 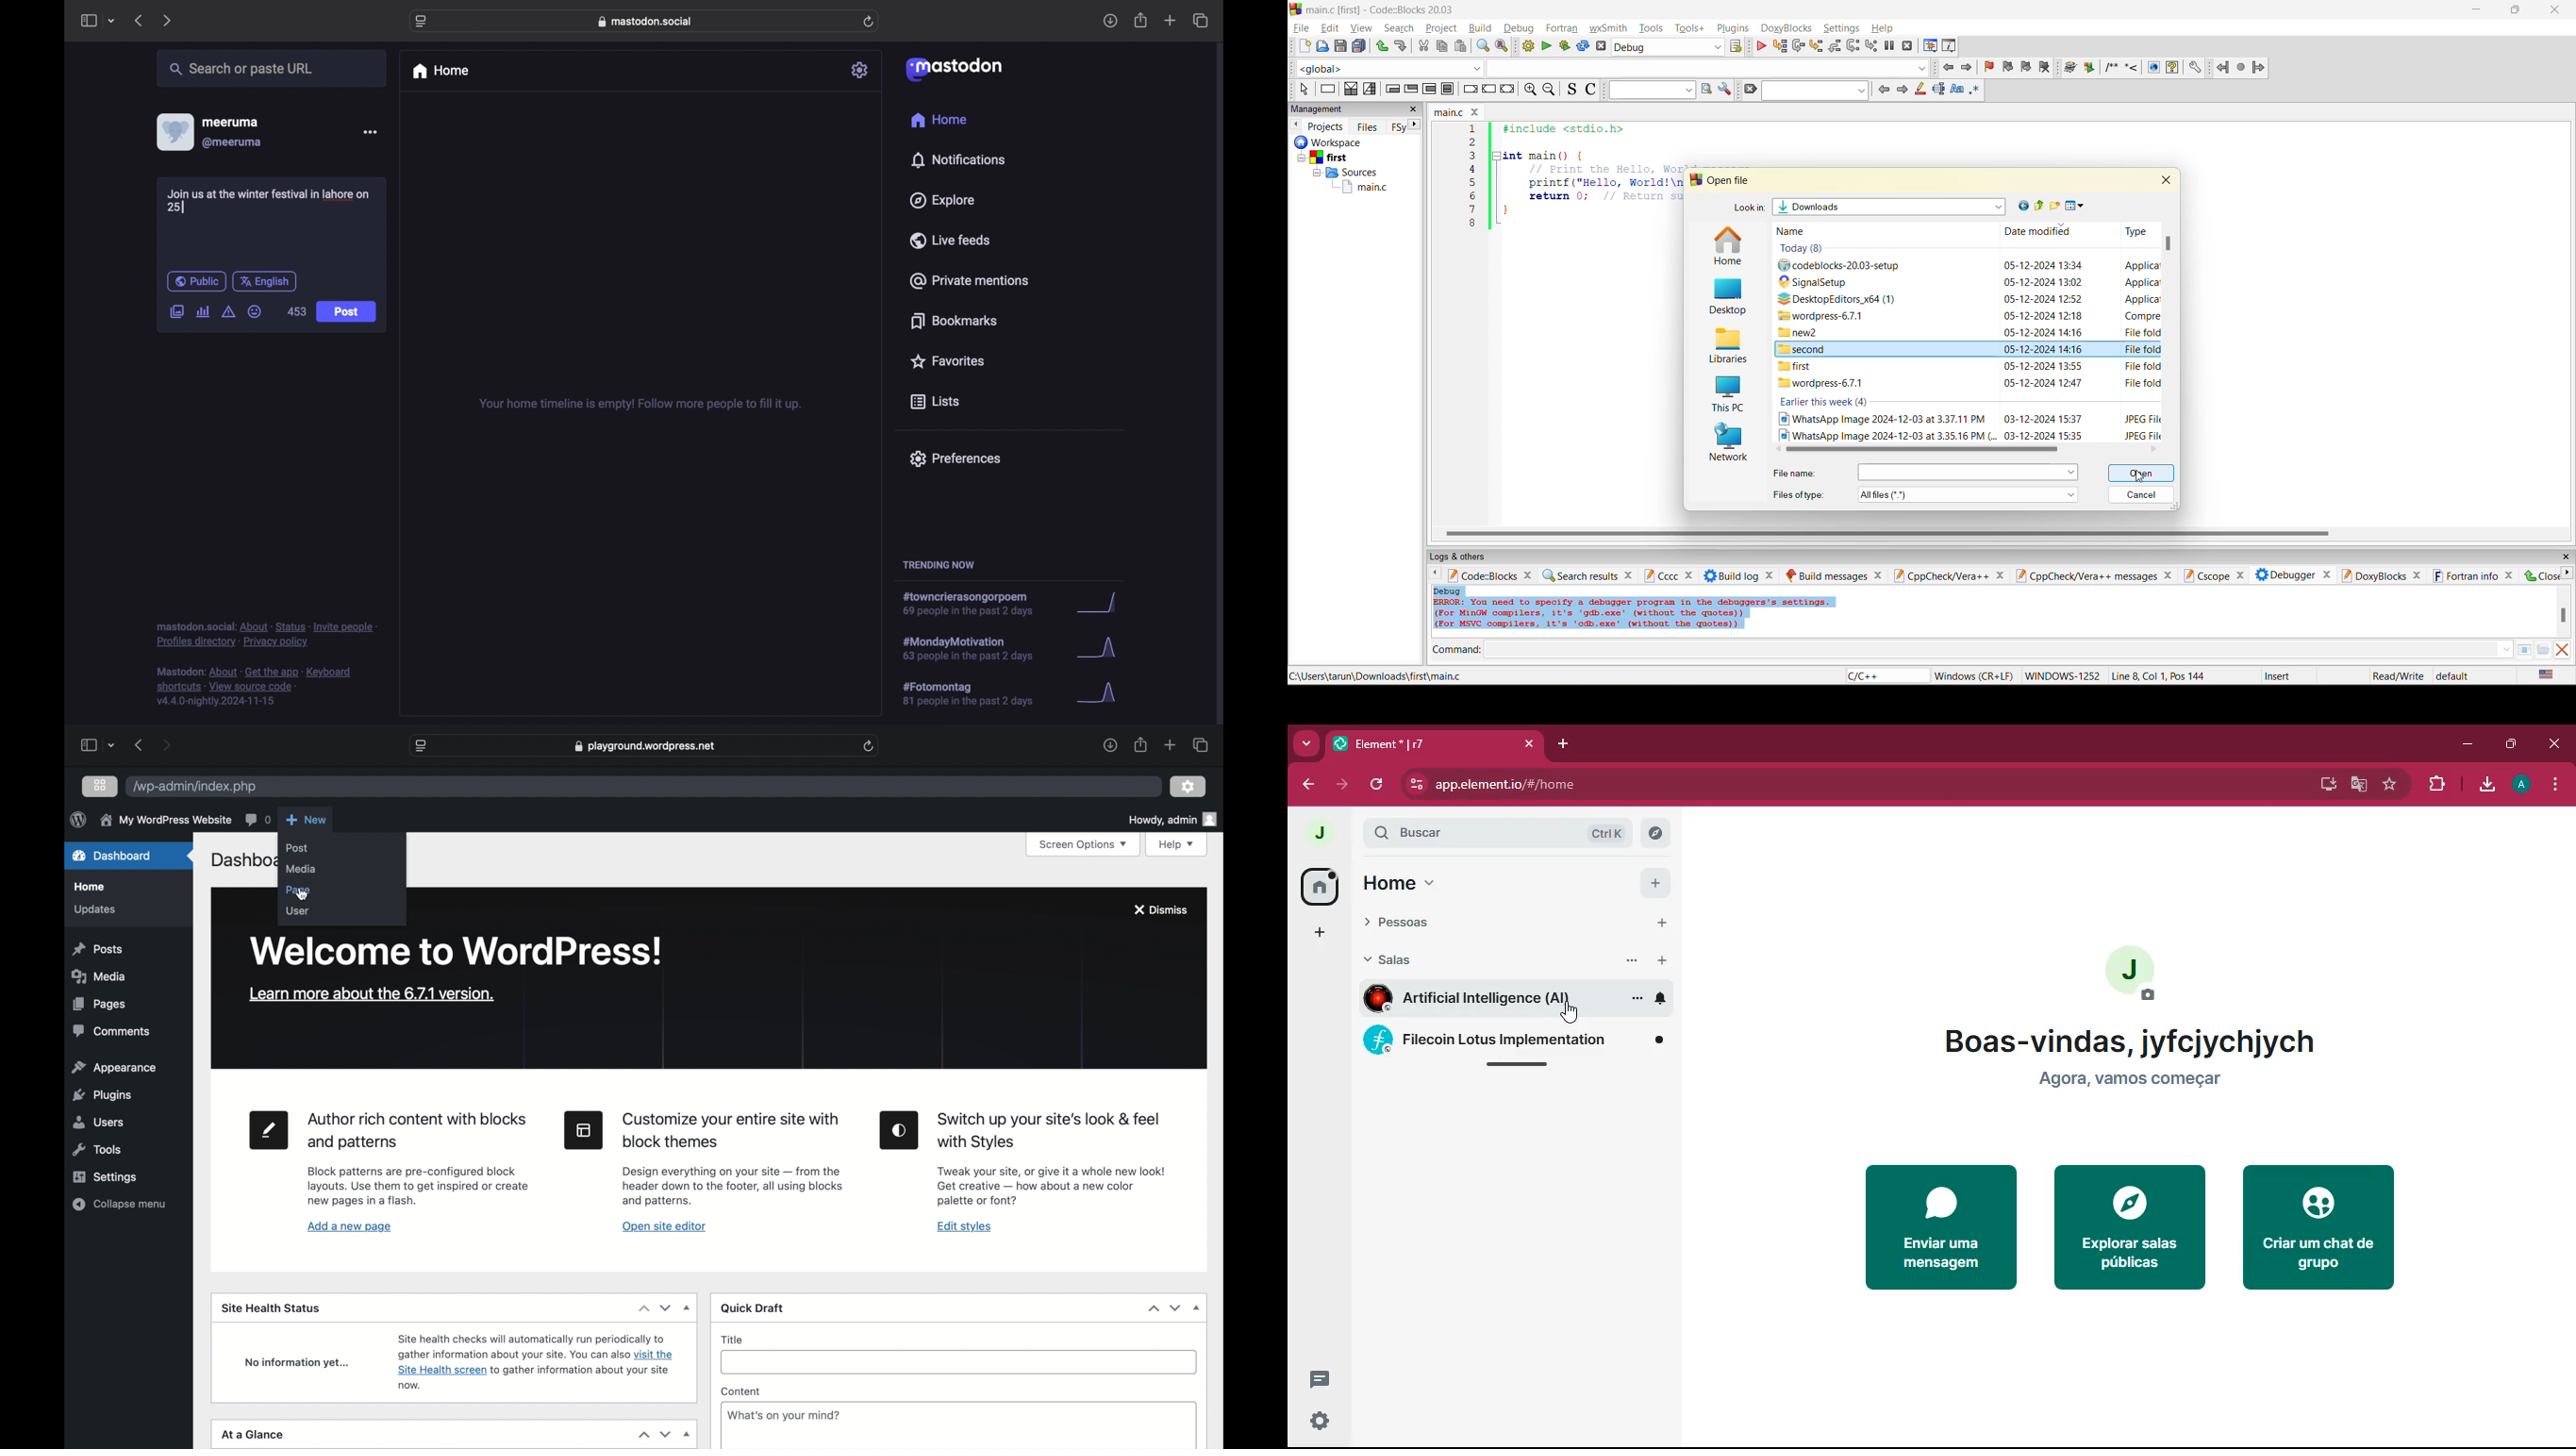 I want to click on 6, so click(x=1472, y=195).